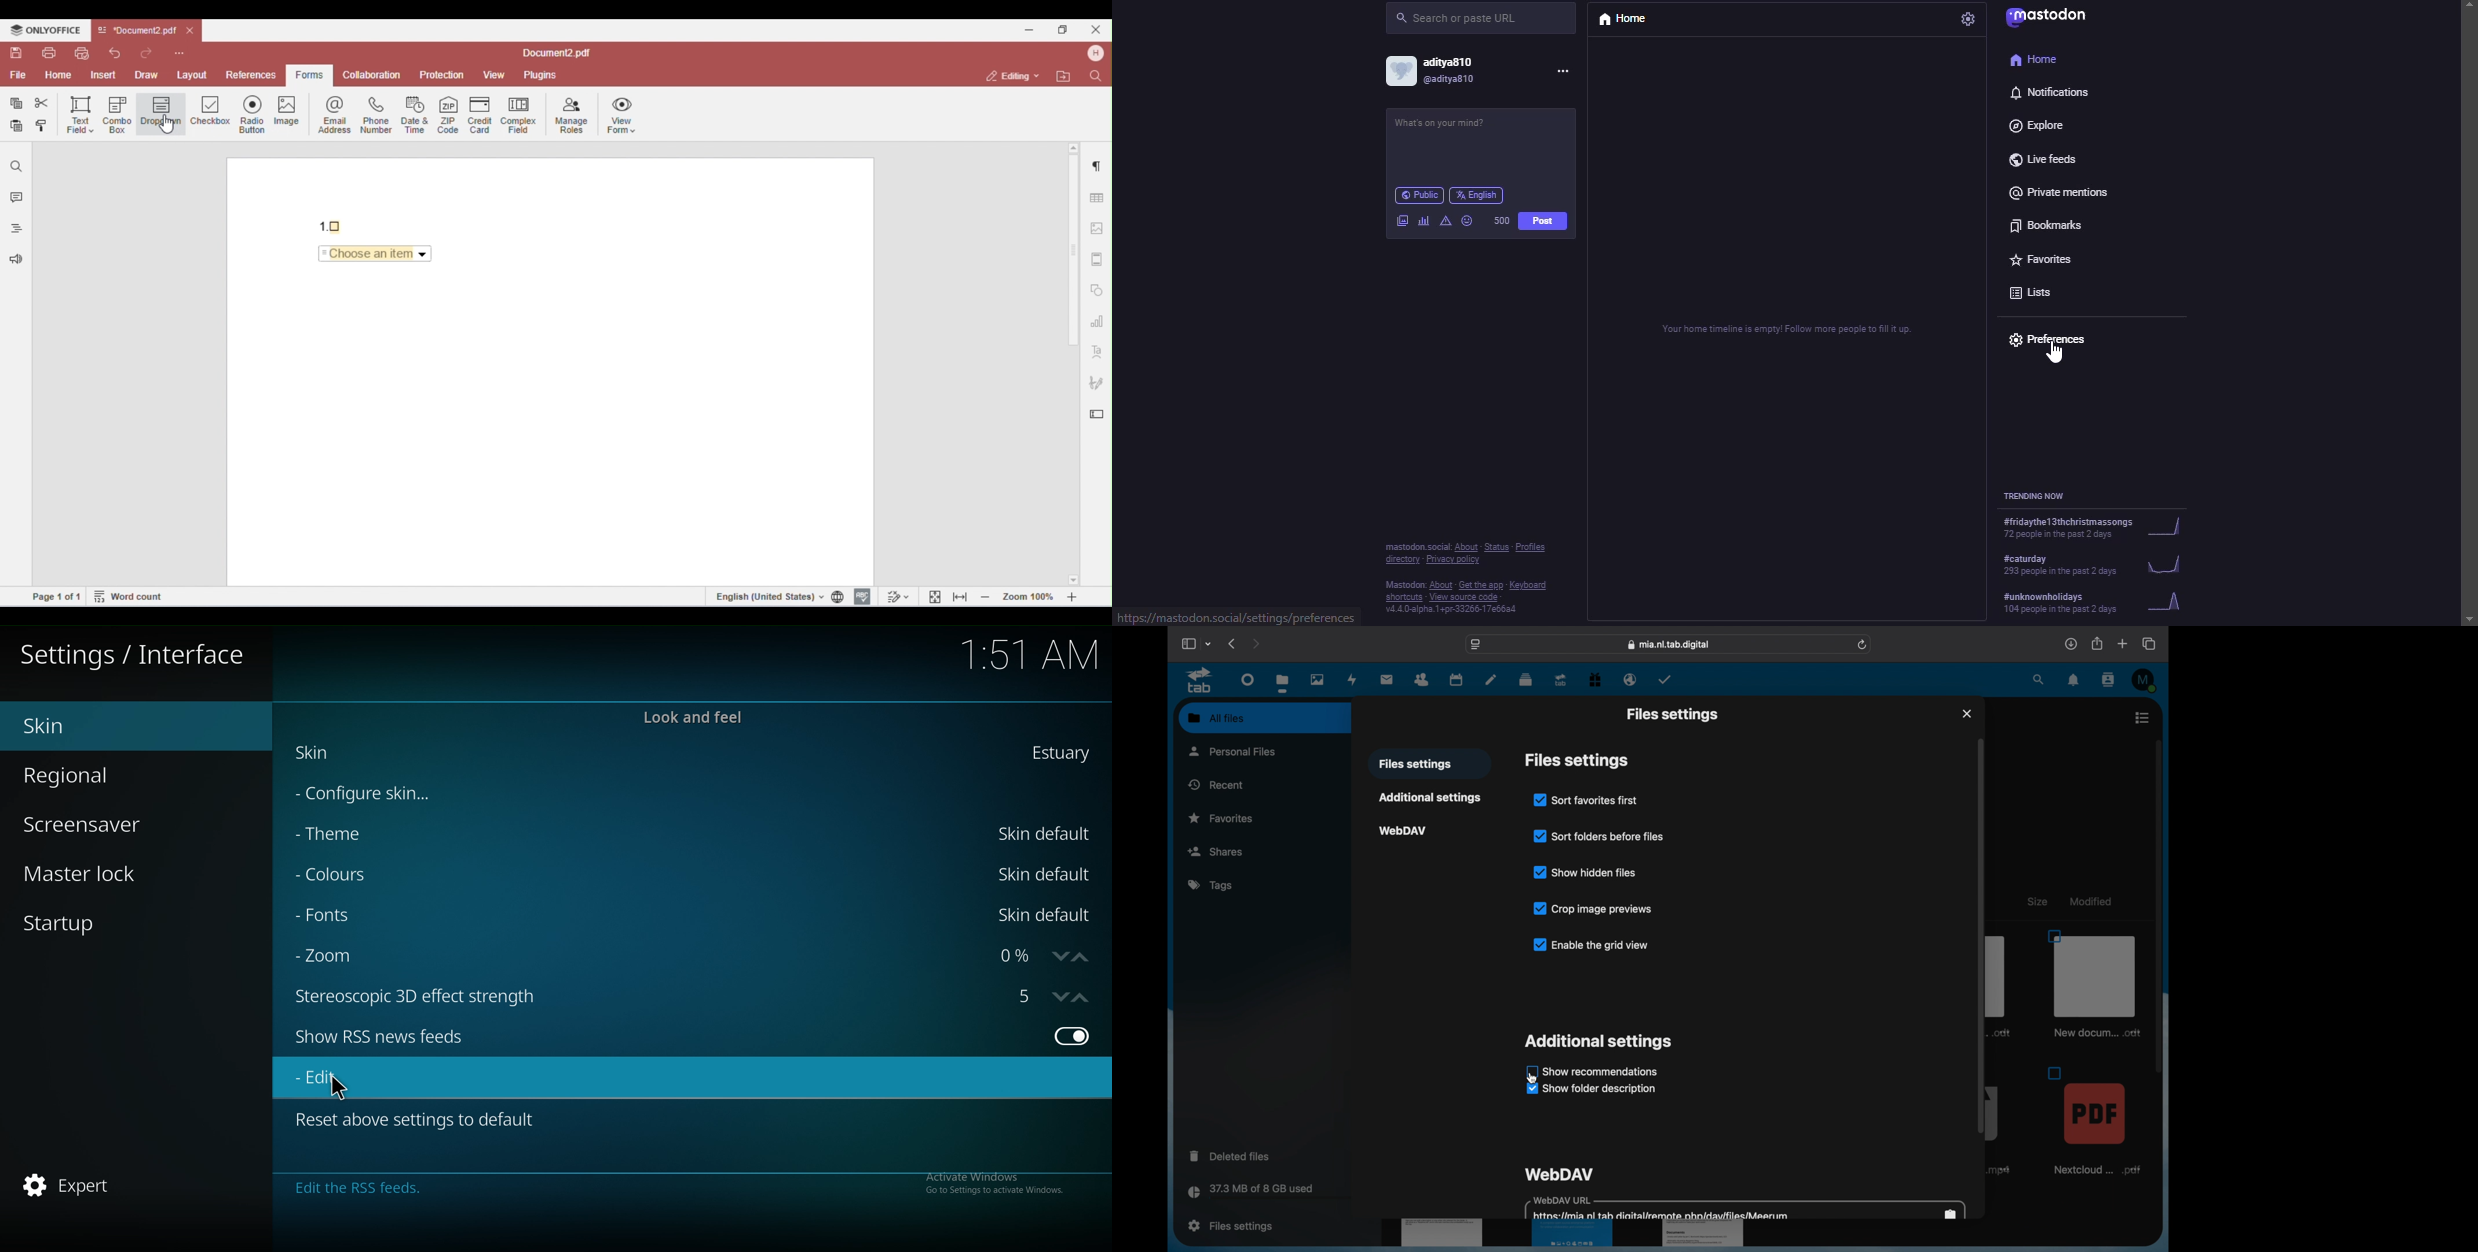 The height and width of the screenshot is (1260, 2492). I want to click on downloads, so click(2072, 643).